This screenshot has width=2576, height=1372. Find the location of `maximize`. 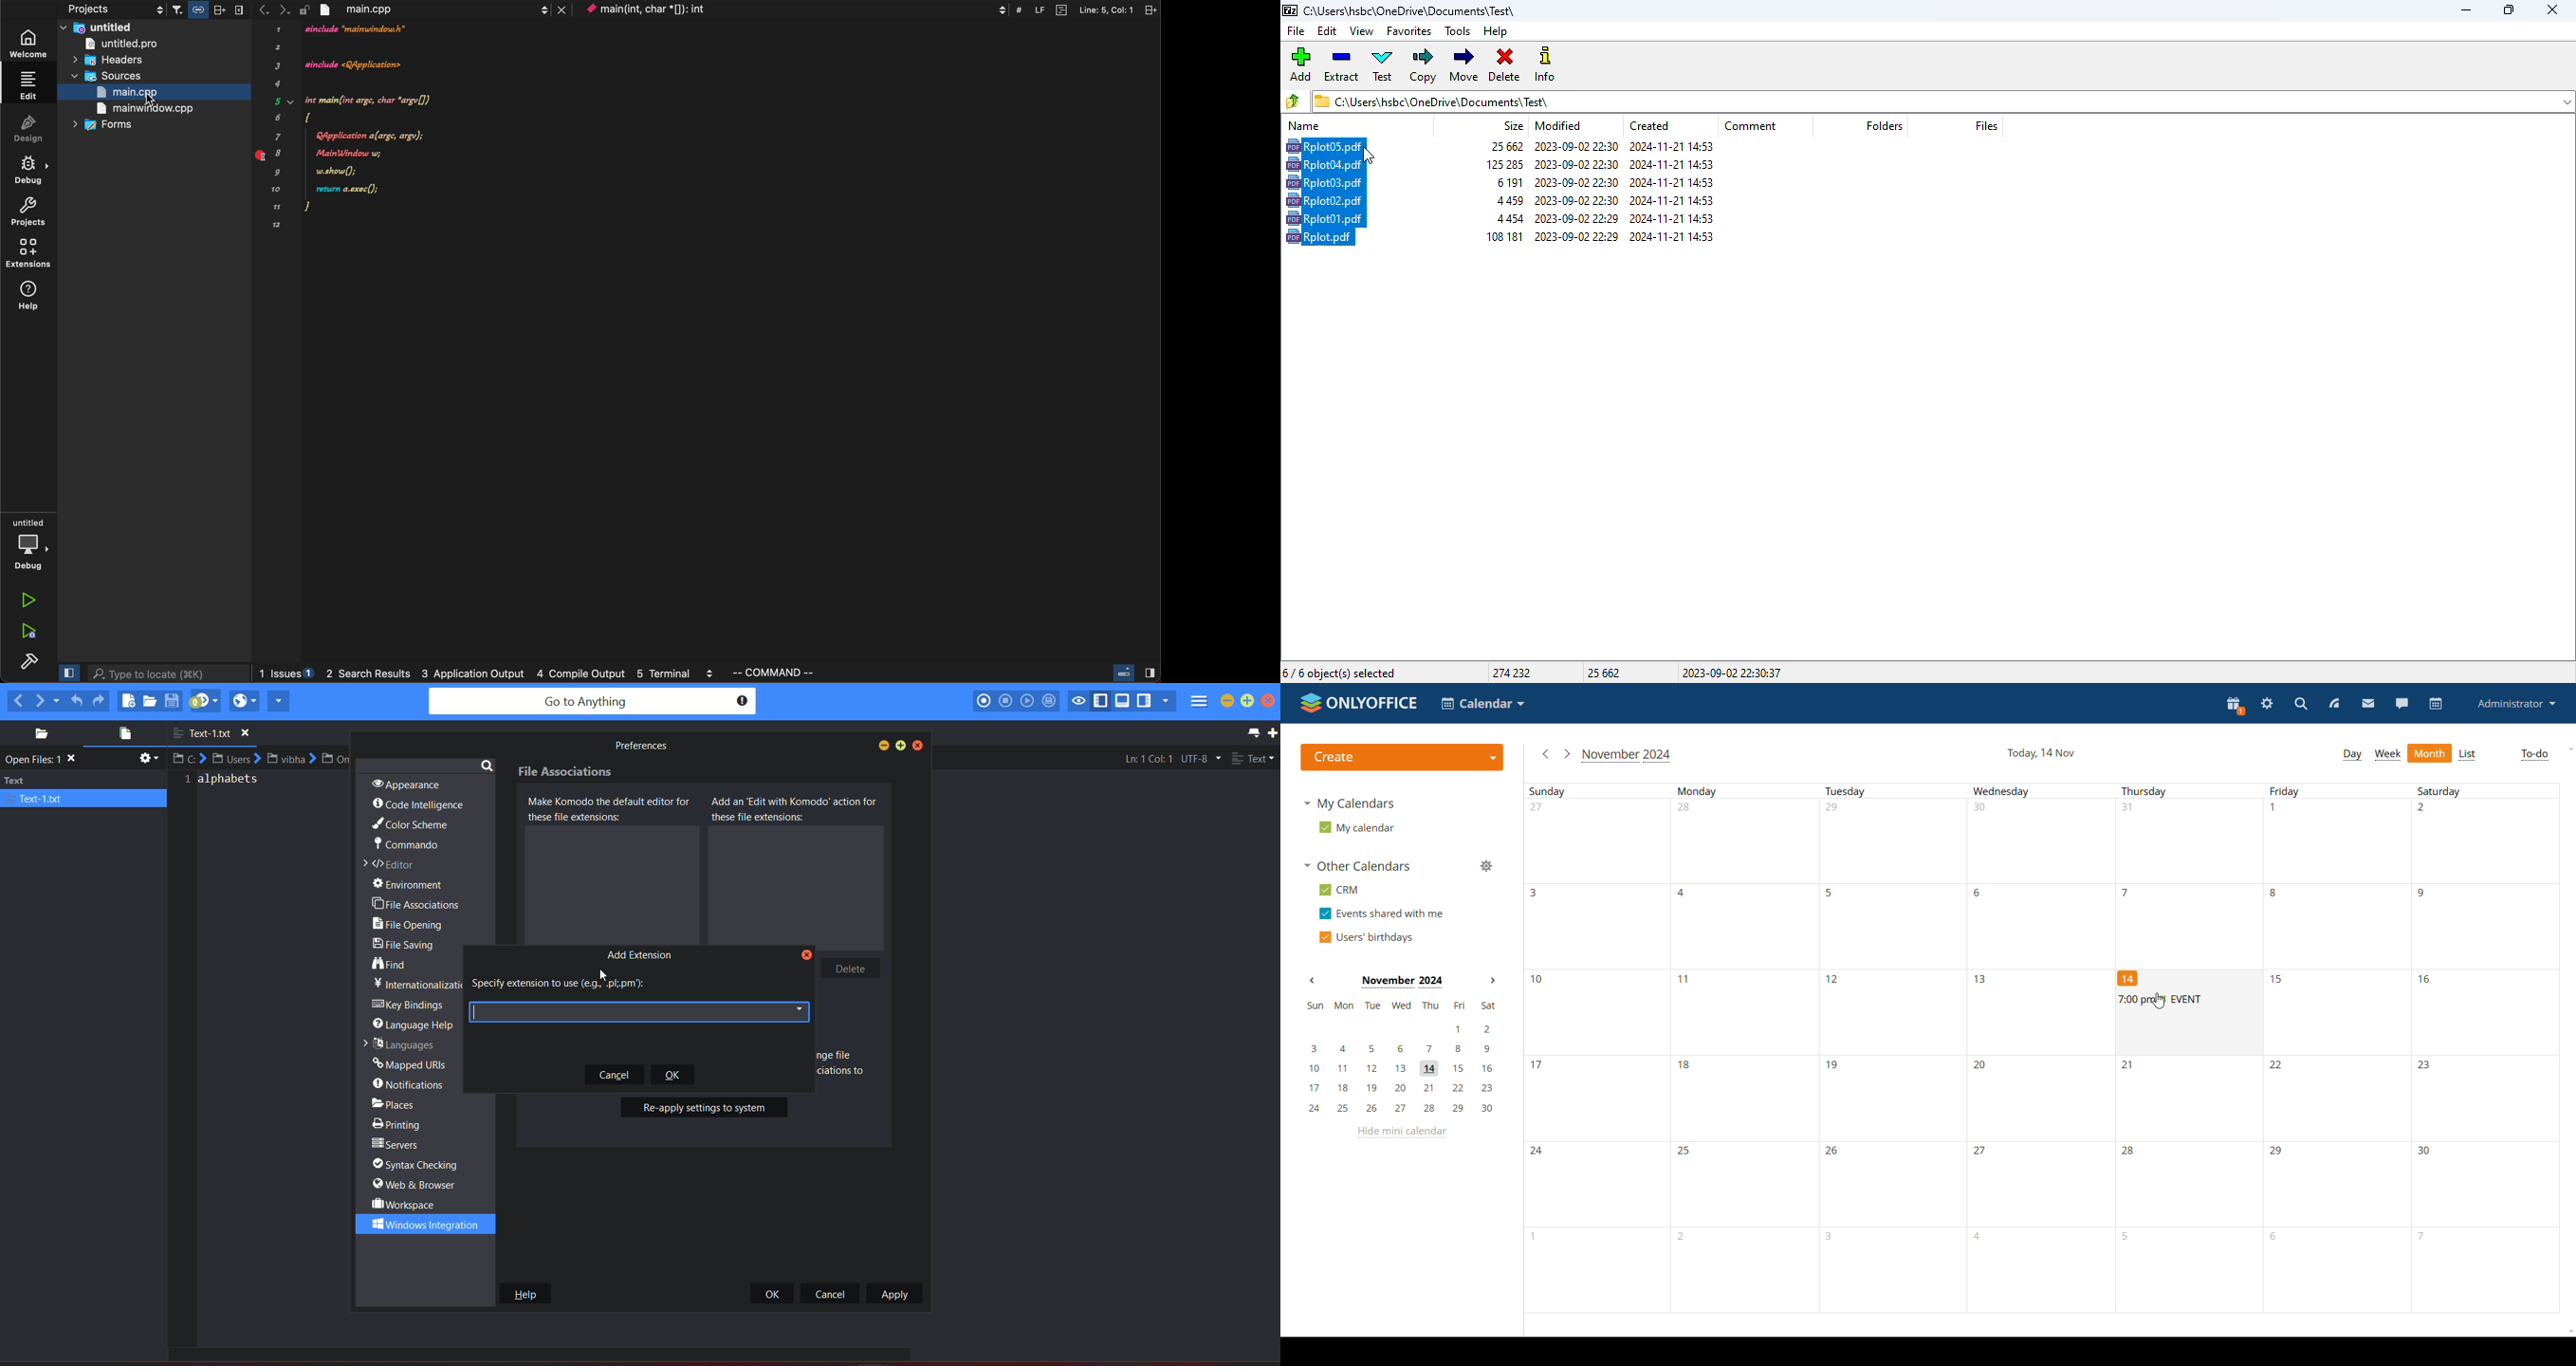

maximize is located at coordinates (2507, 9).